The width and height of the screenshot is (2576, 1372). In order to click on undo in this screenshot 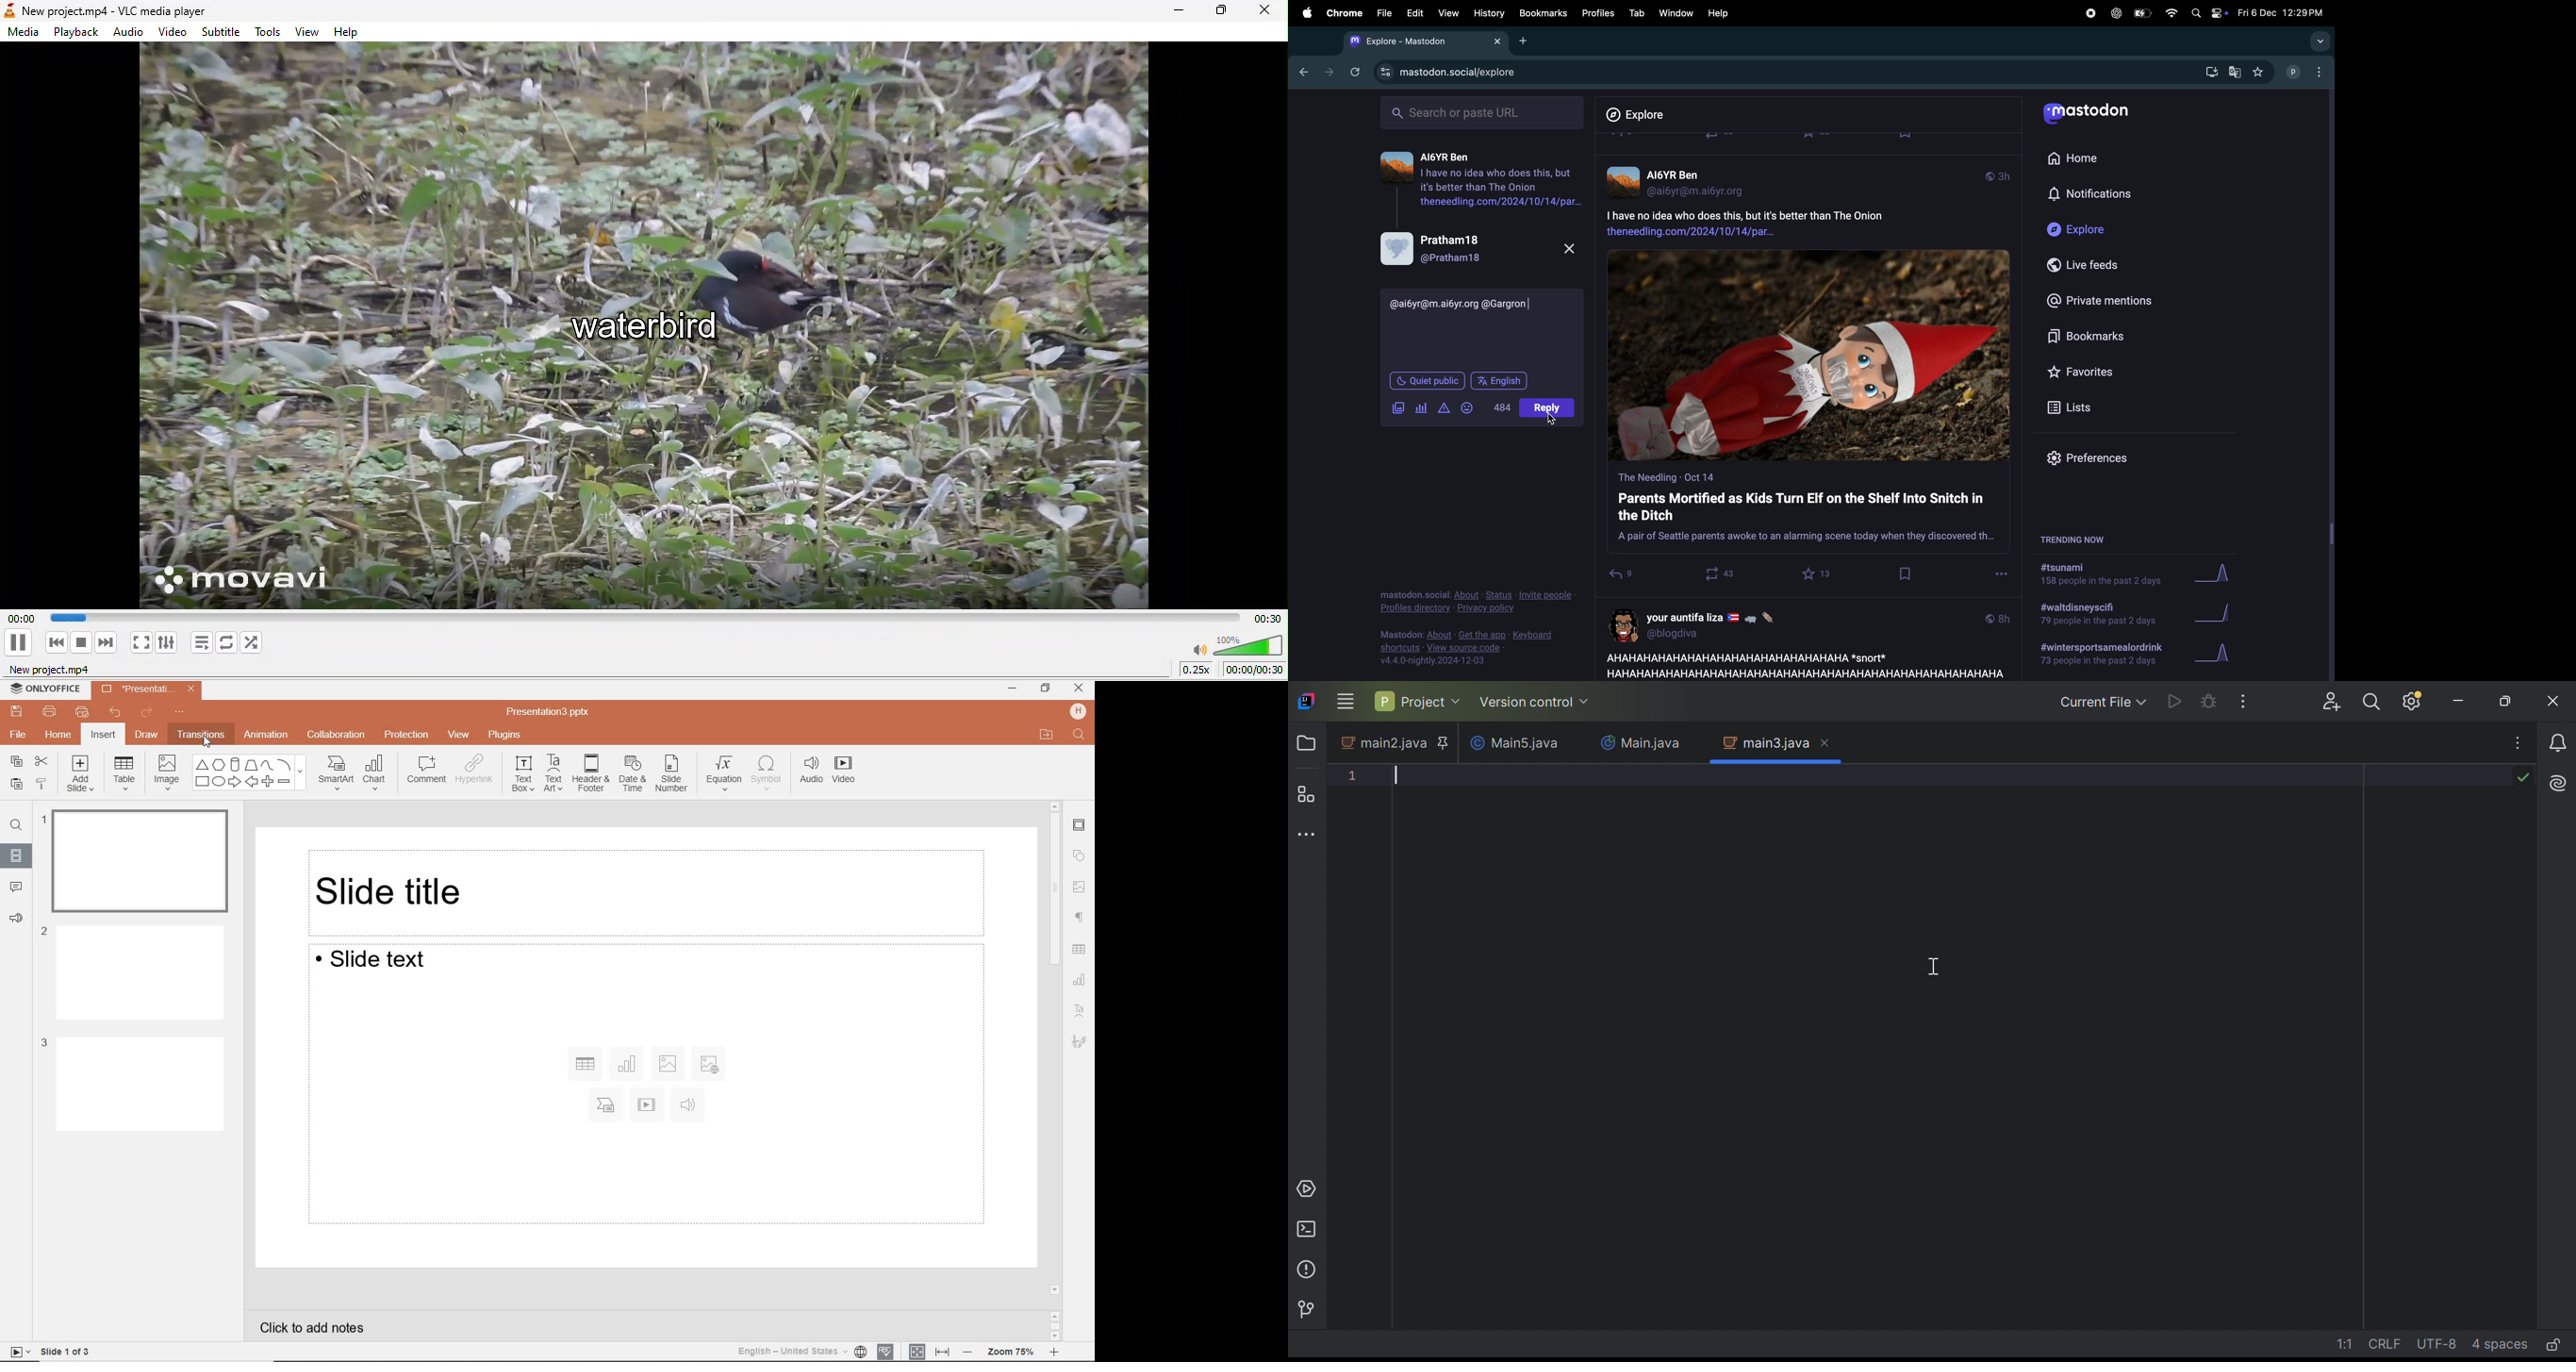, I will do `click(119, 713)`.